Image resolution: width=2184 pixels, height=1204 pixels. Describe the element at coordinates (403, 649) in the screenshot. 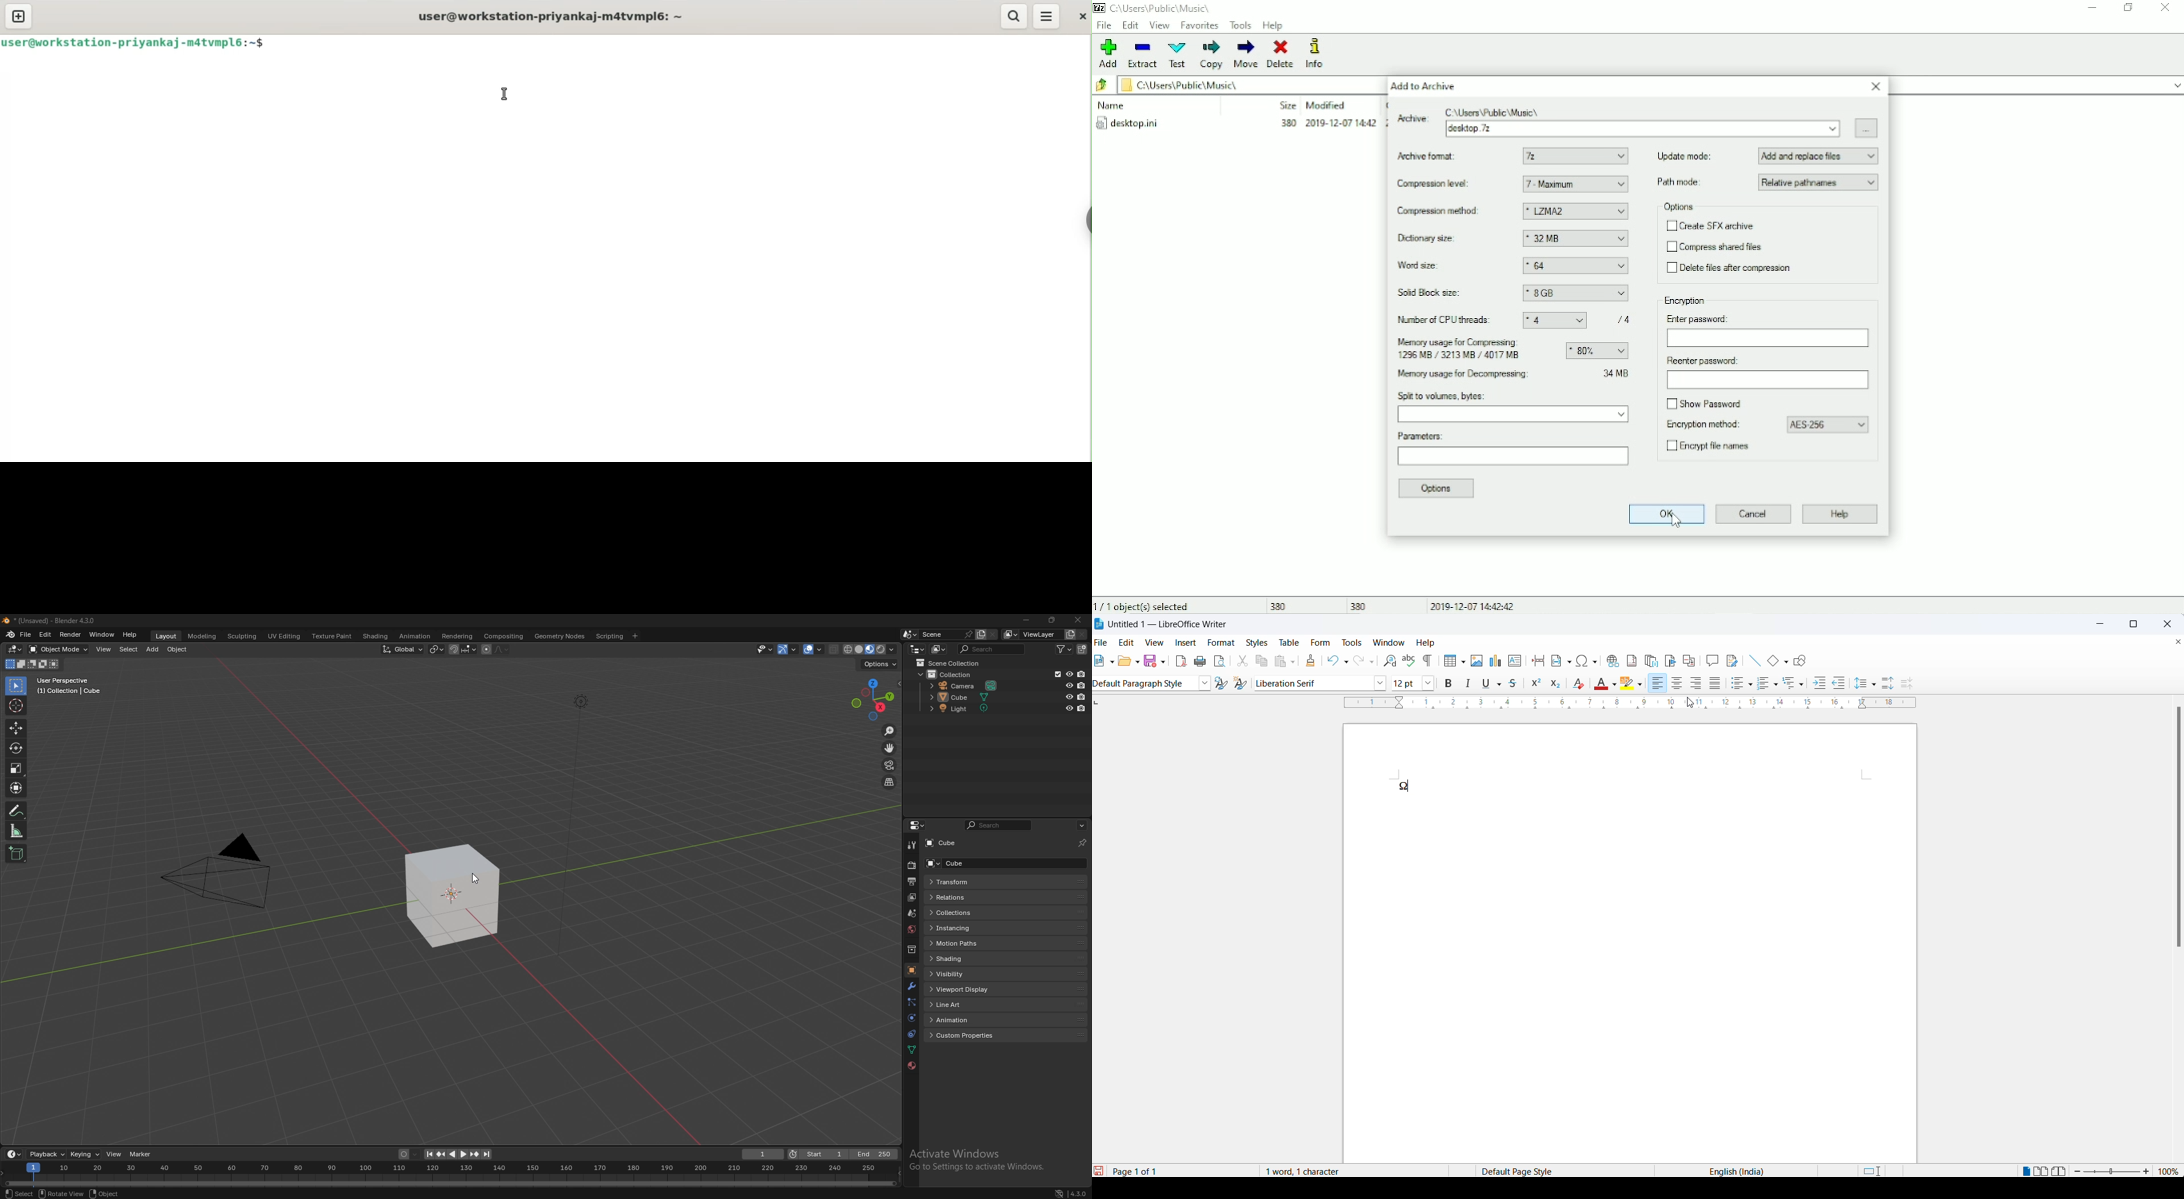

I see `transformation orientation` at that location.